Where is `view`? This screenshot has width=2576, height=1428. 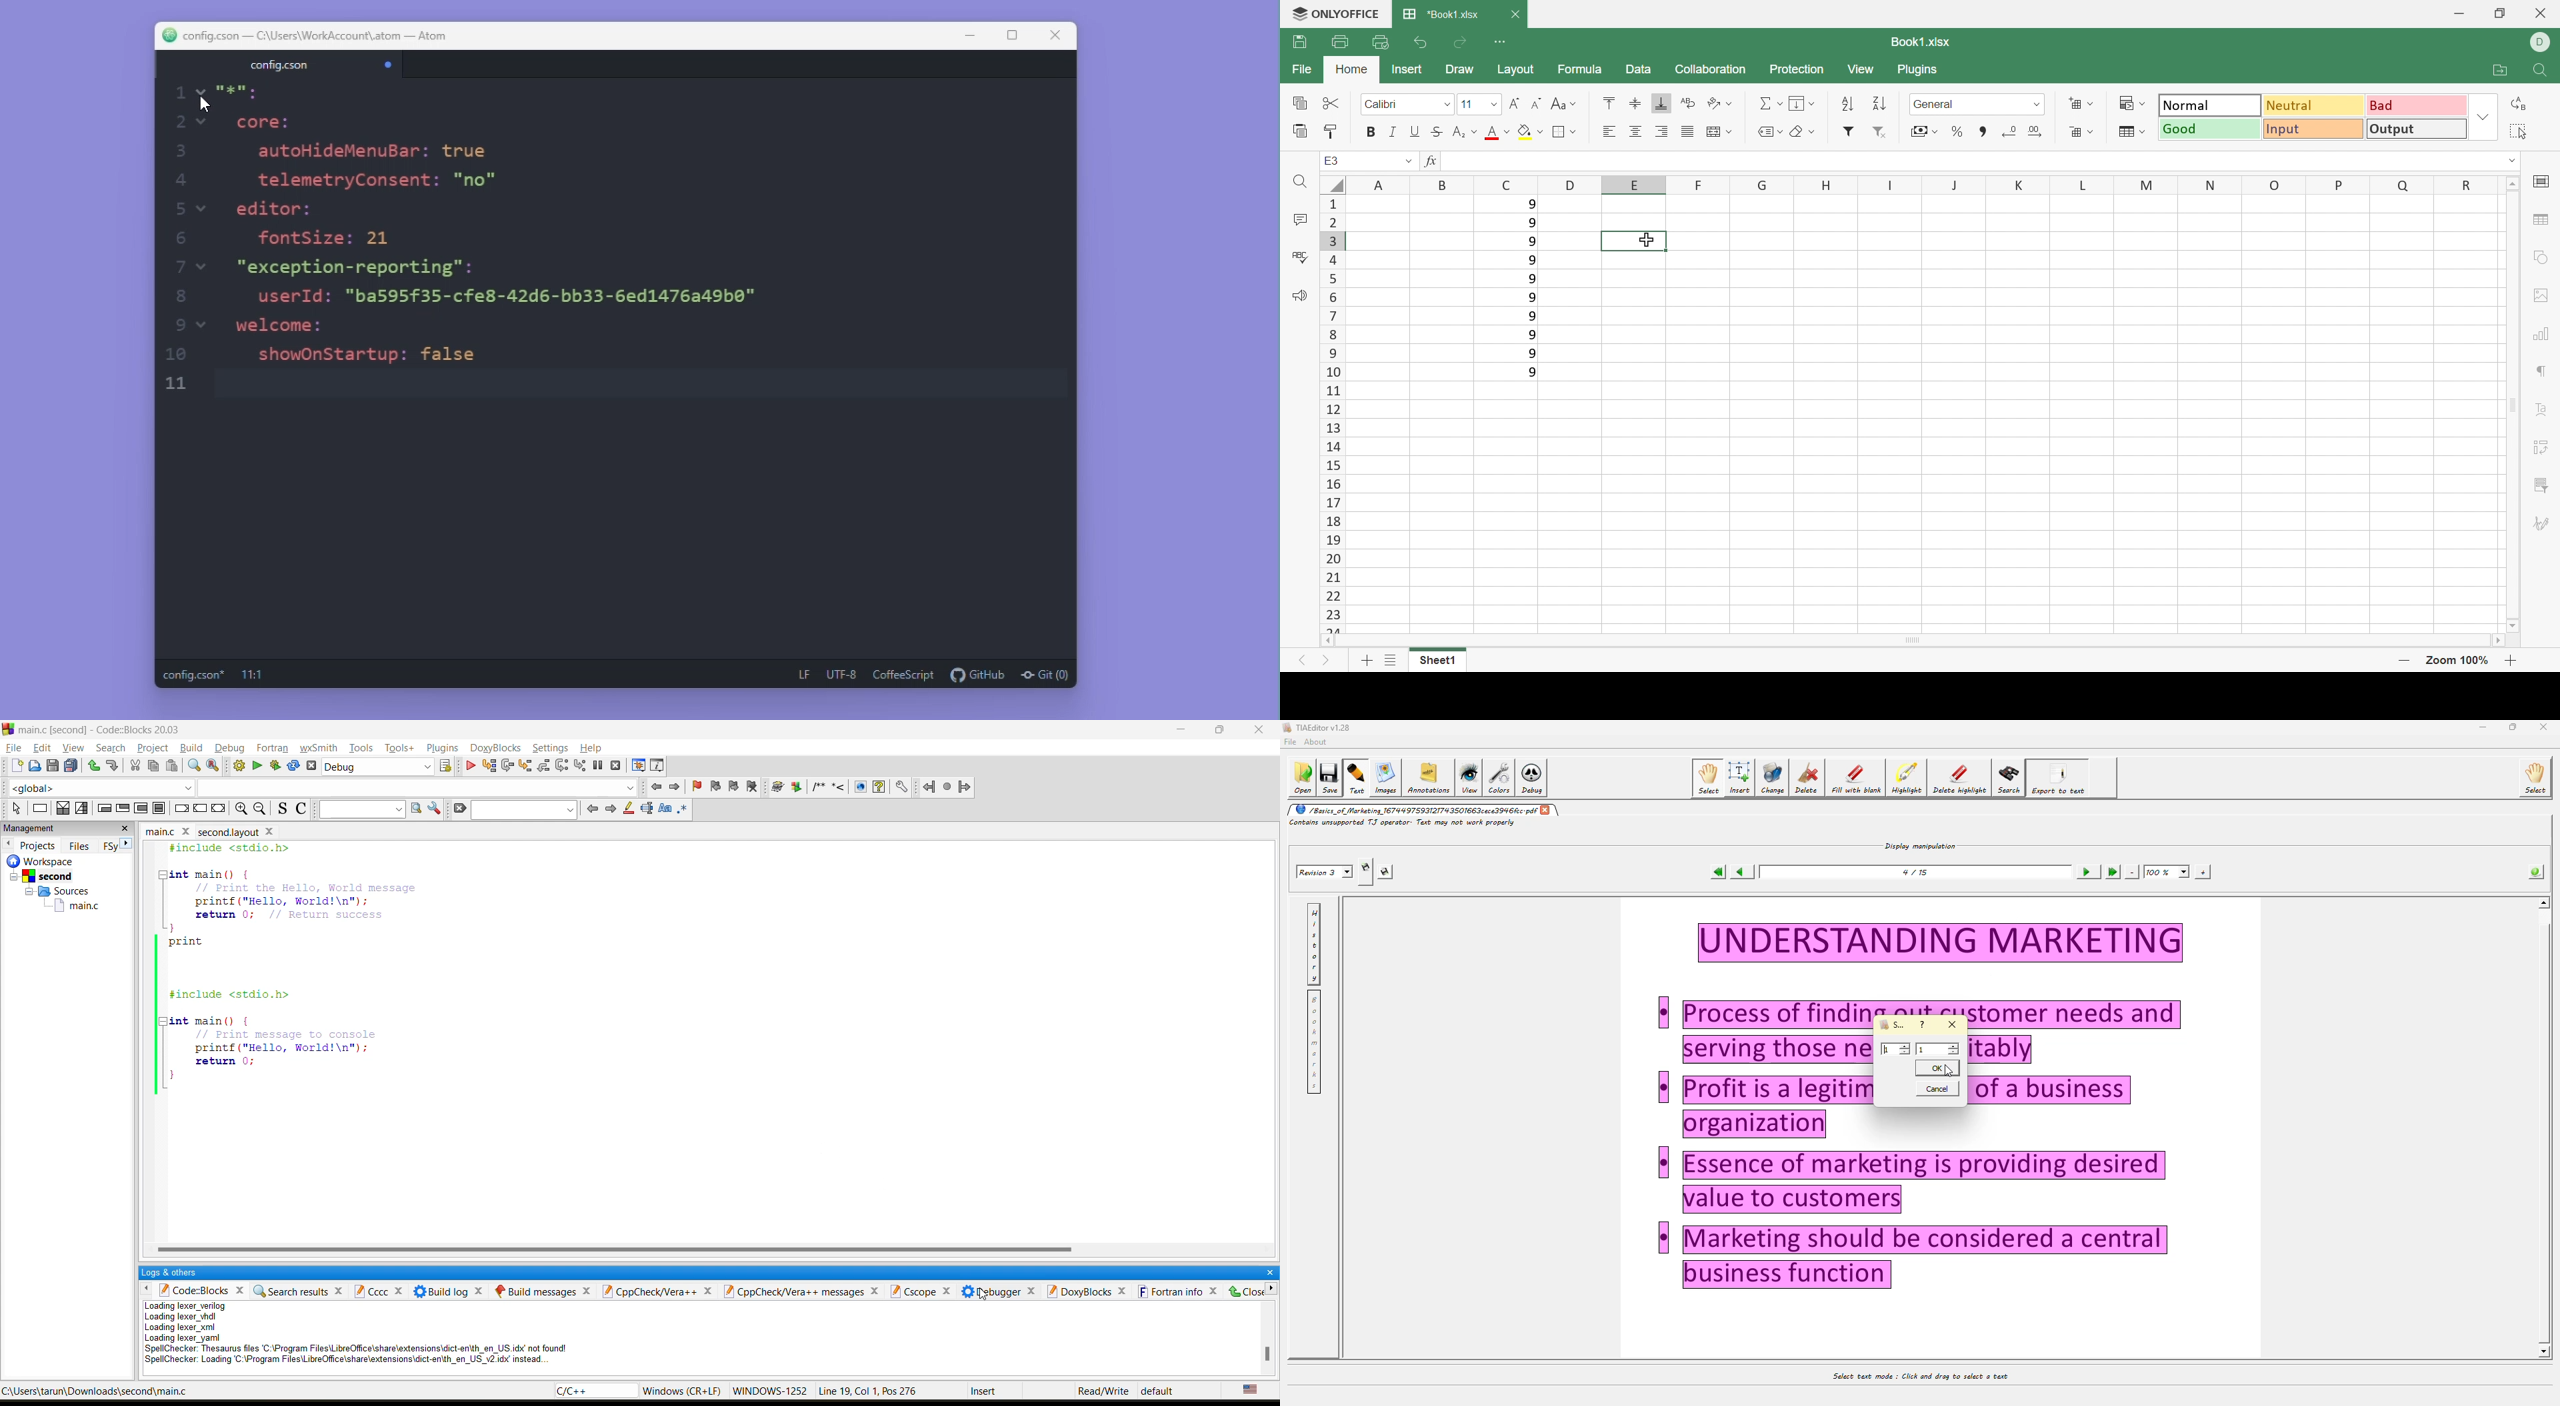 view is located at coordinates (75, 749).